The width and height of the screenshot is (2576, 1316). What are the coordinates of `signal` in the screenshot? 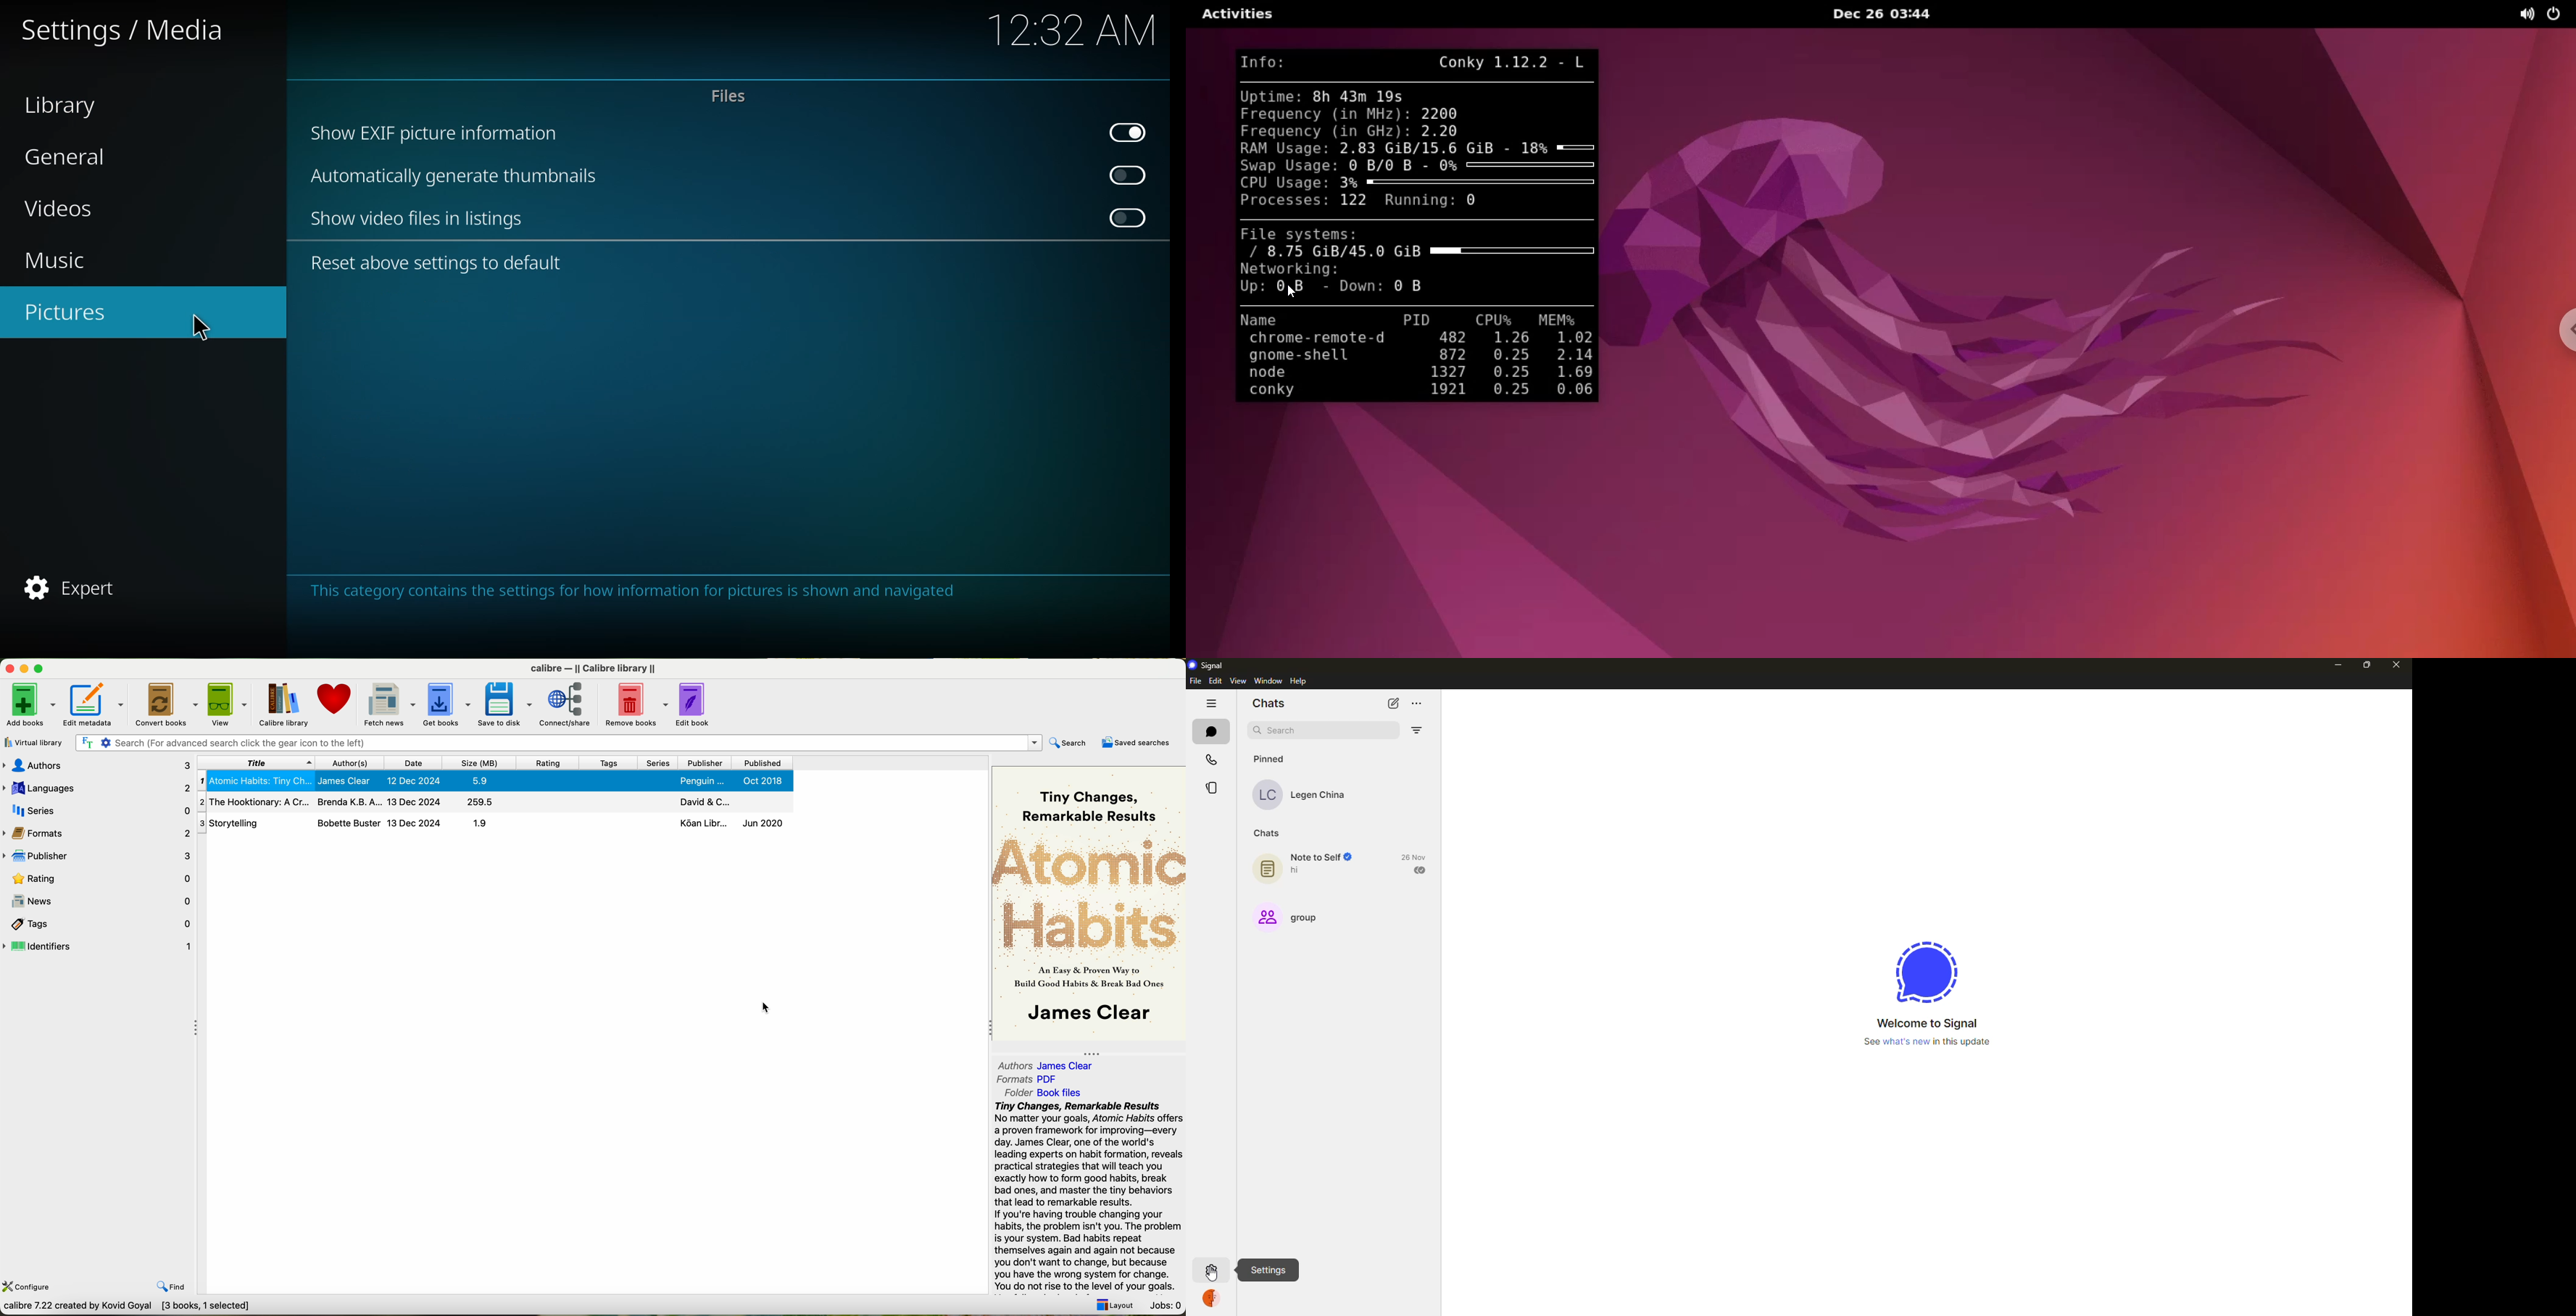 It's located at (1923, 974).